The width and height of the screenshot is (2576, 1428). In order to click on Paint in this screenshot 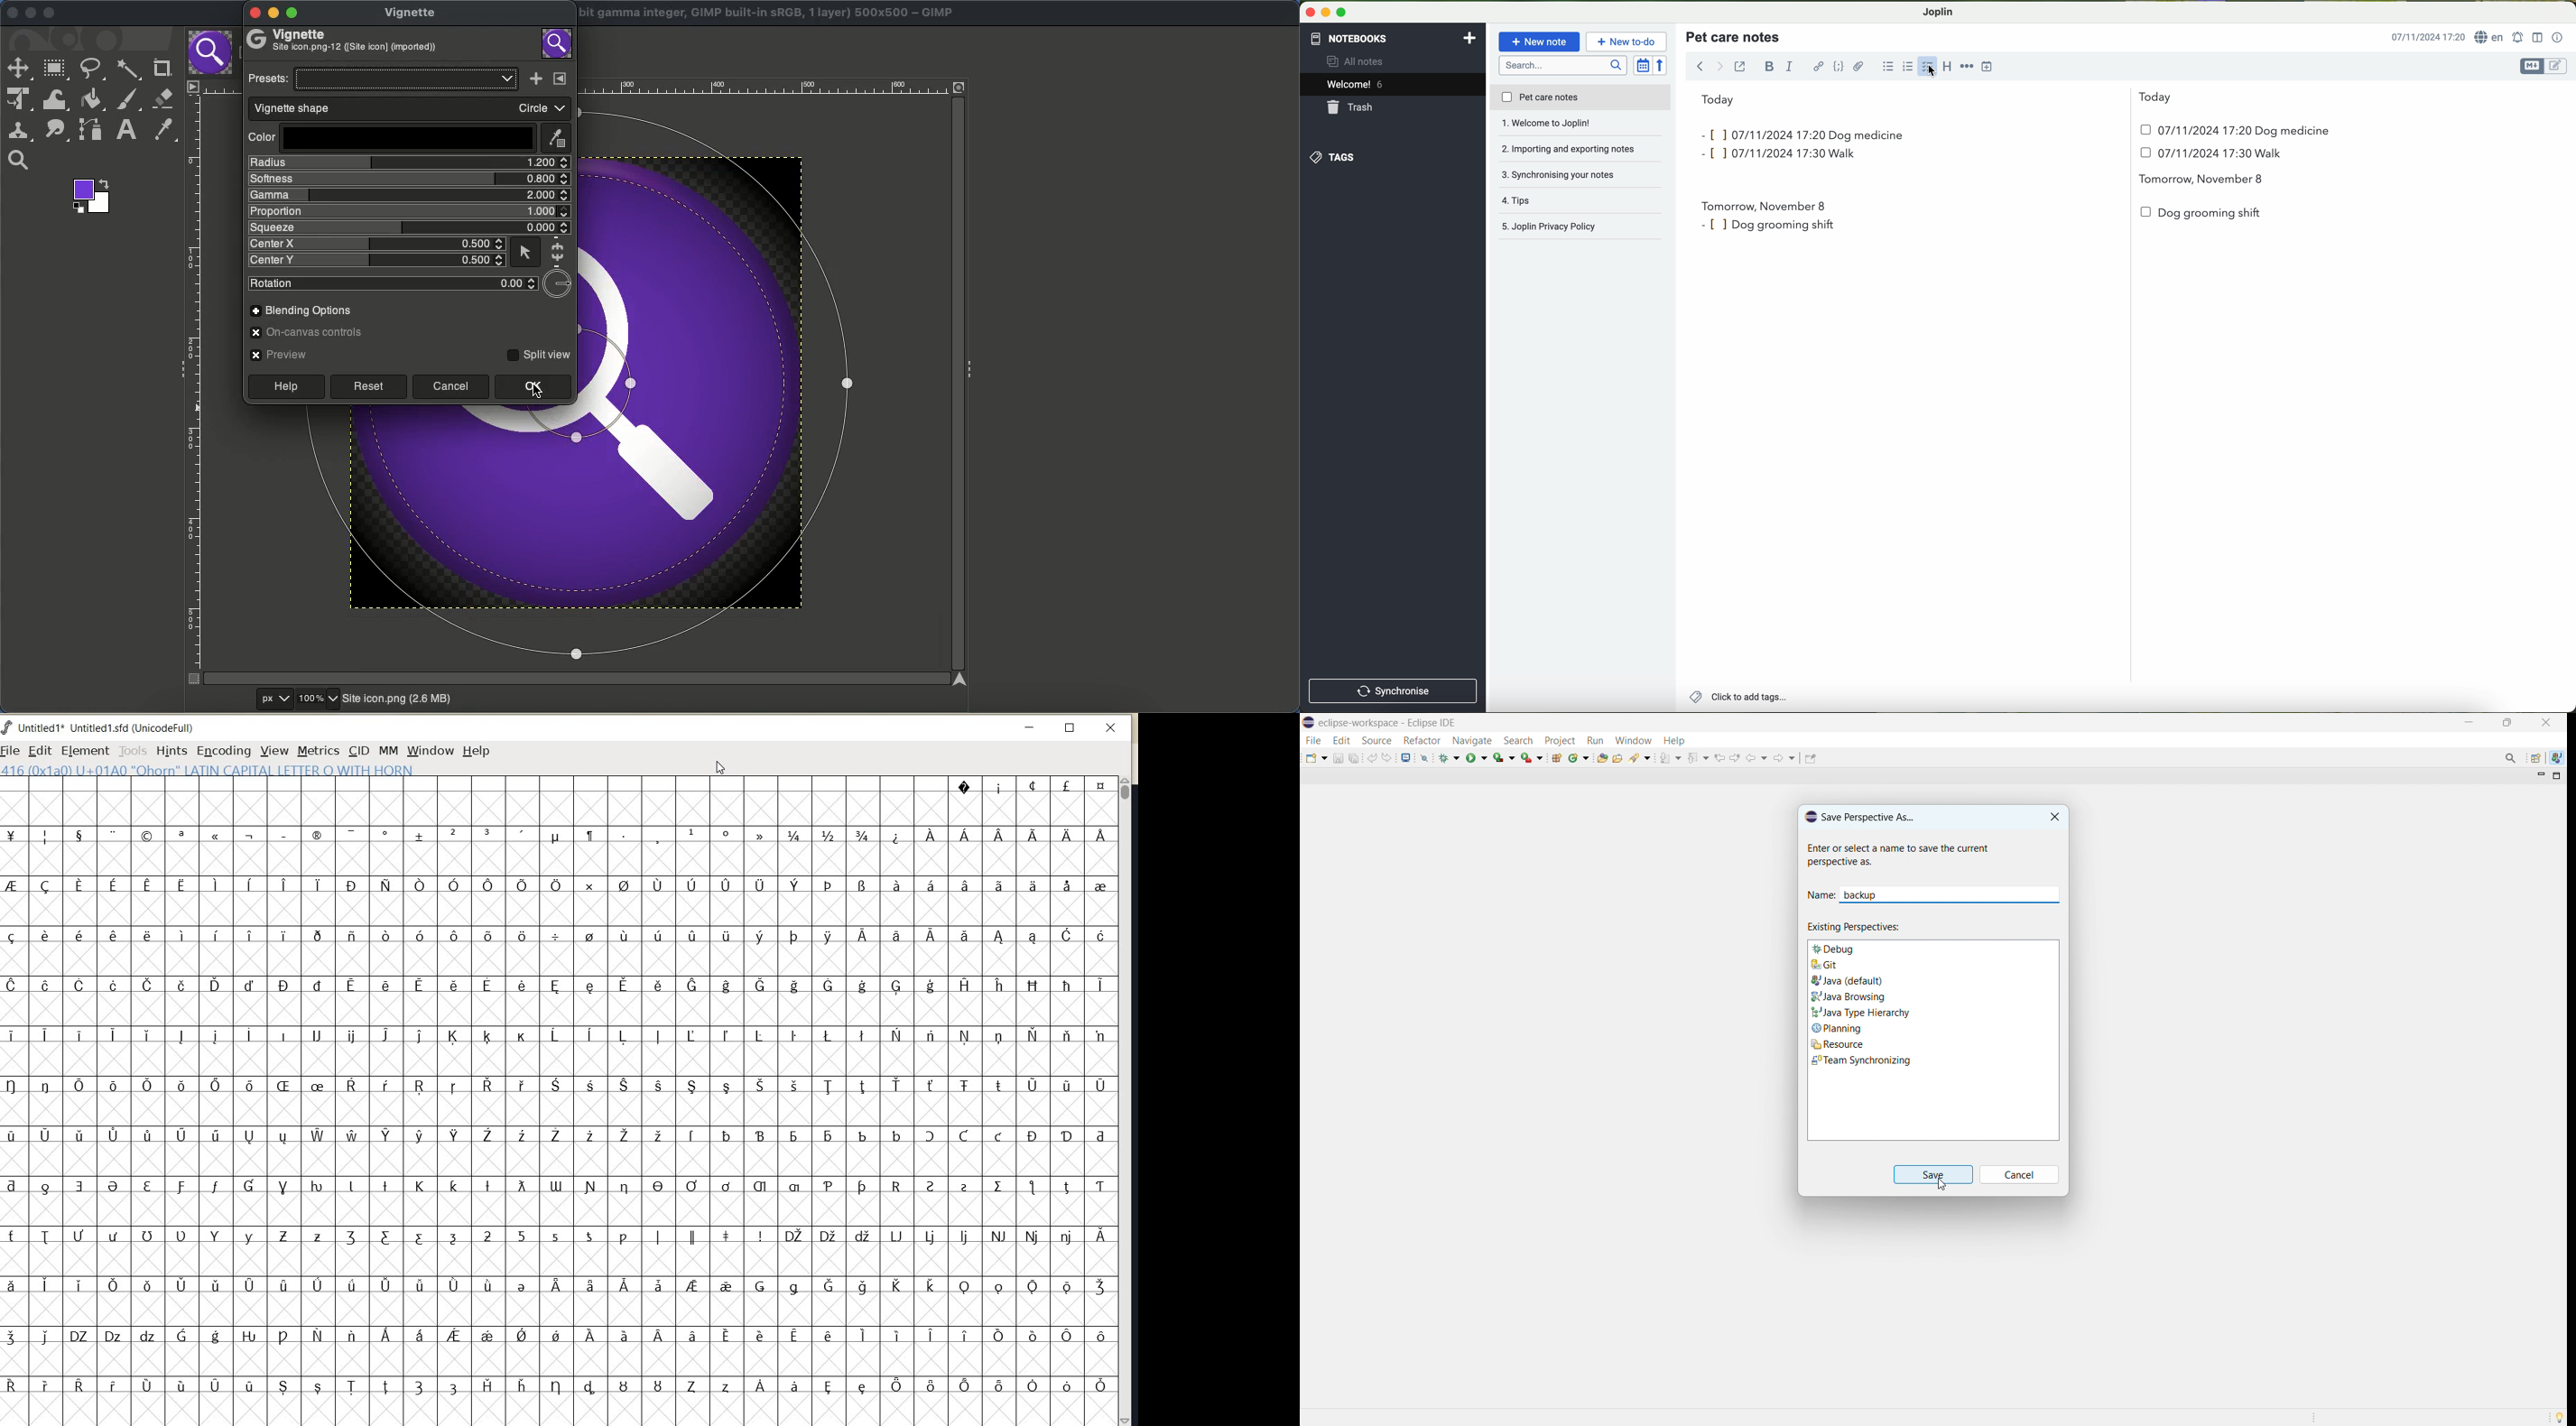, I will do `click(126, 100)`.